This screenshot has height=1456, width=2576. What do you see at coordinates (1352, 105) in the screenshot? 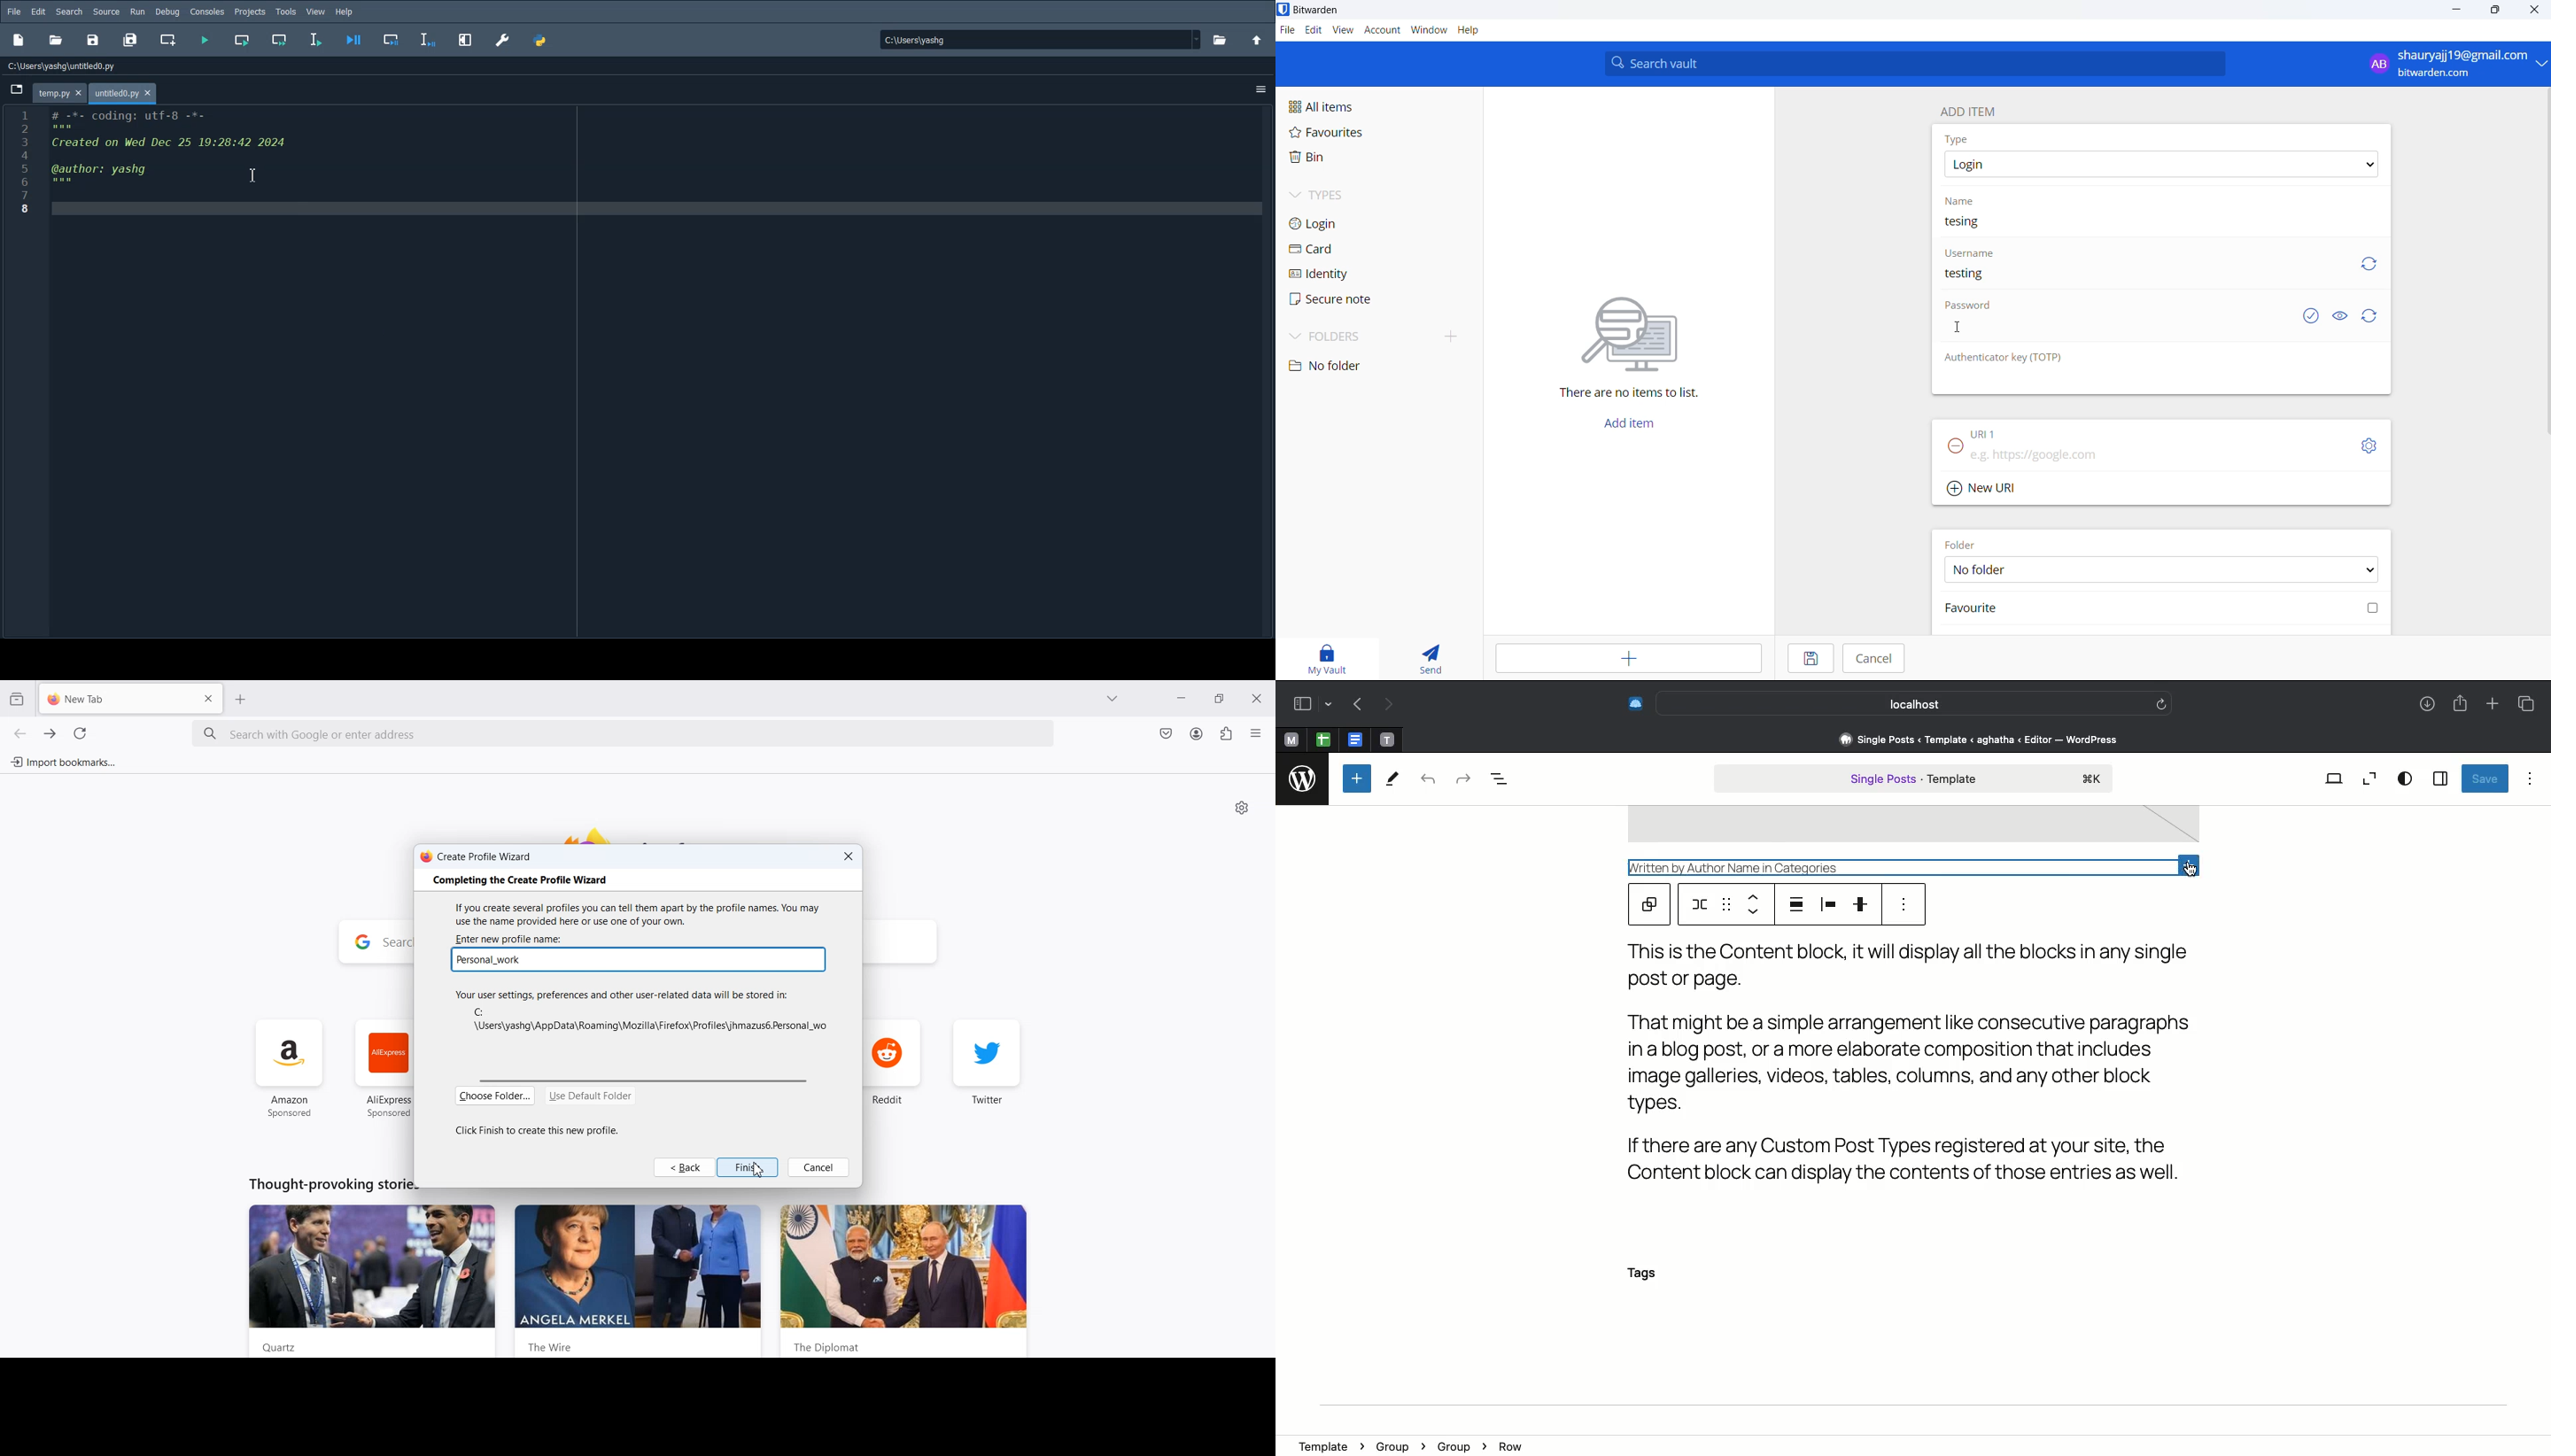
I see `All items` at bounding box center [1352, 105].